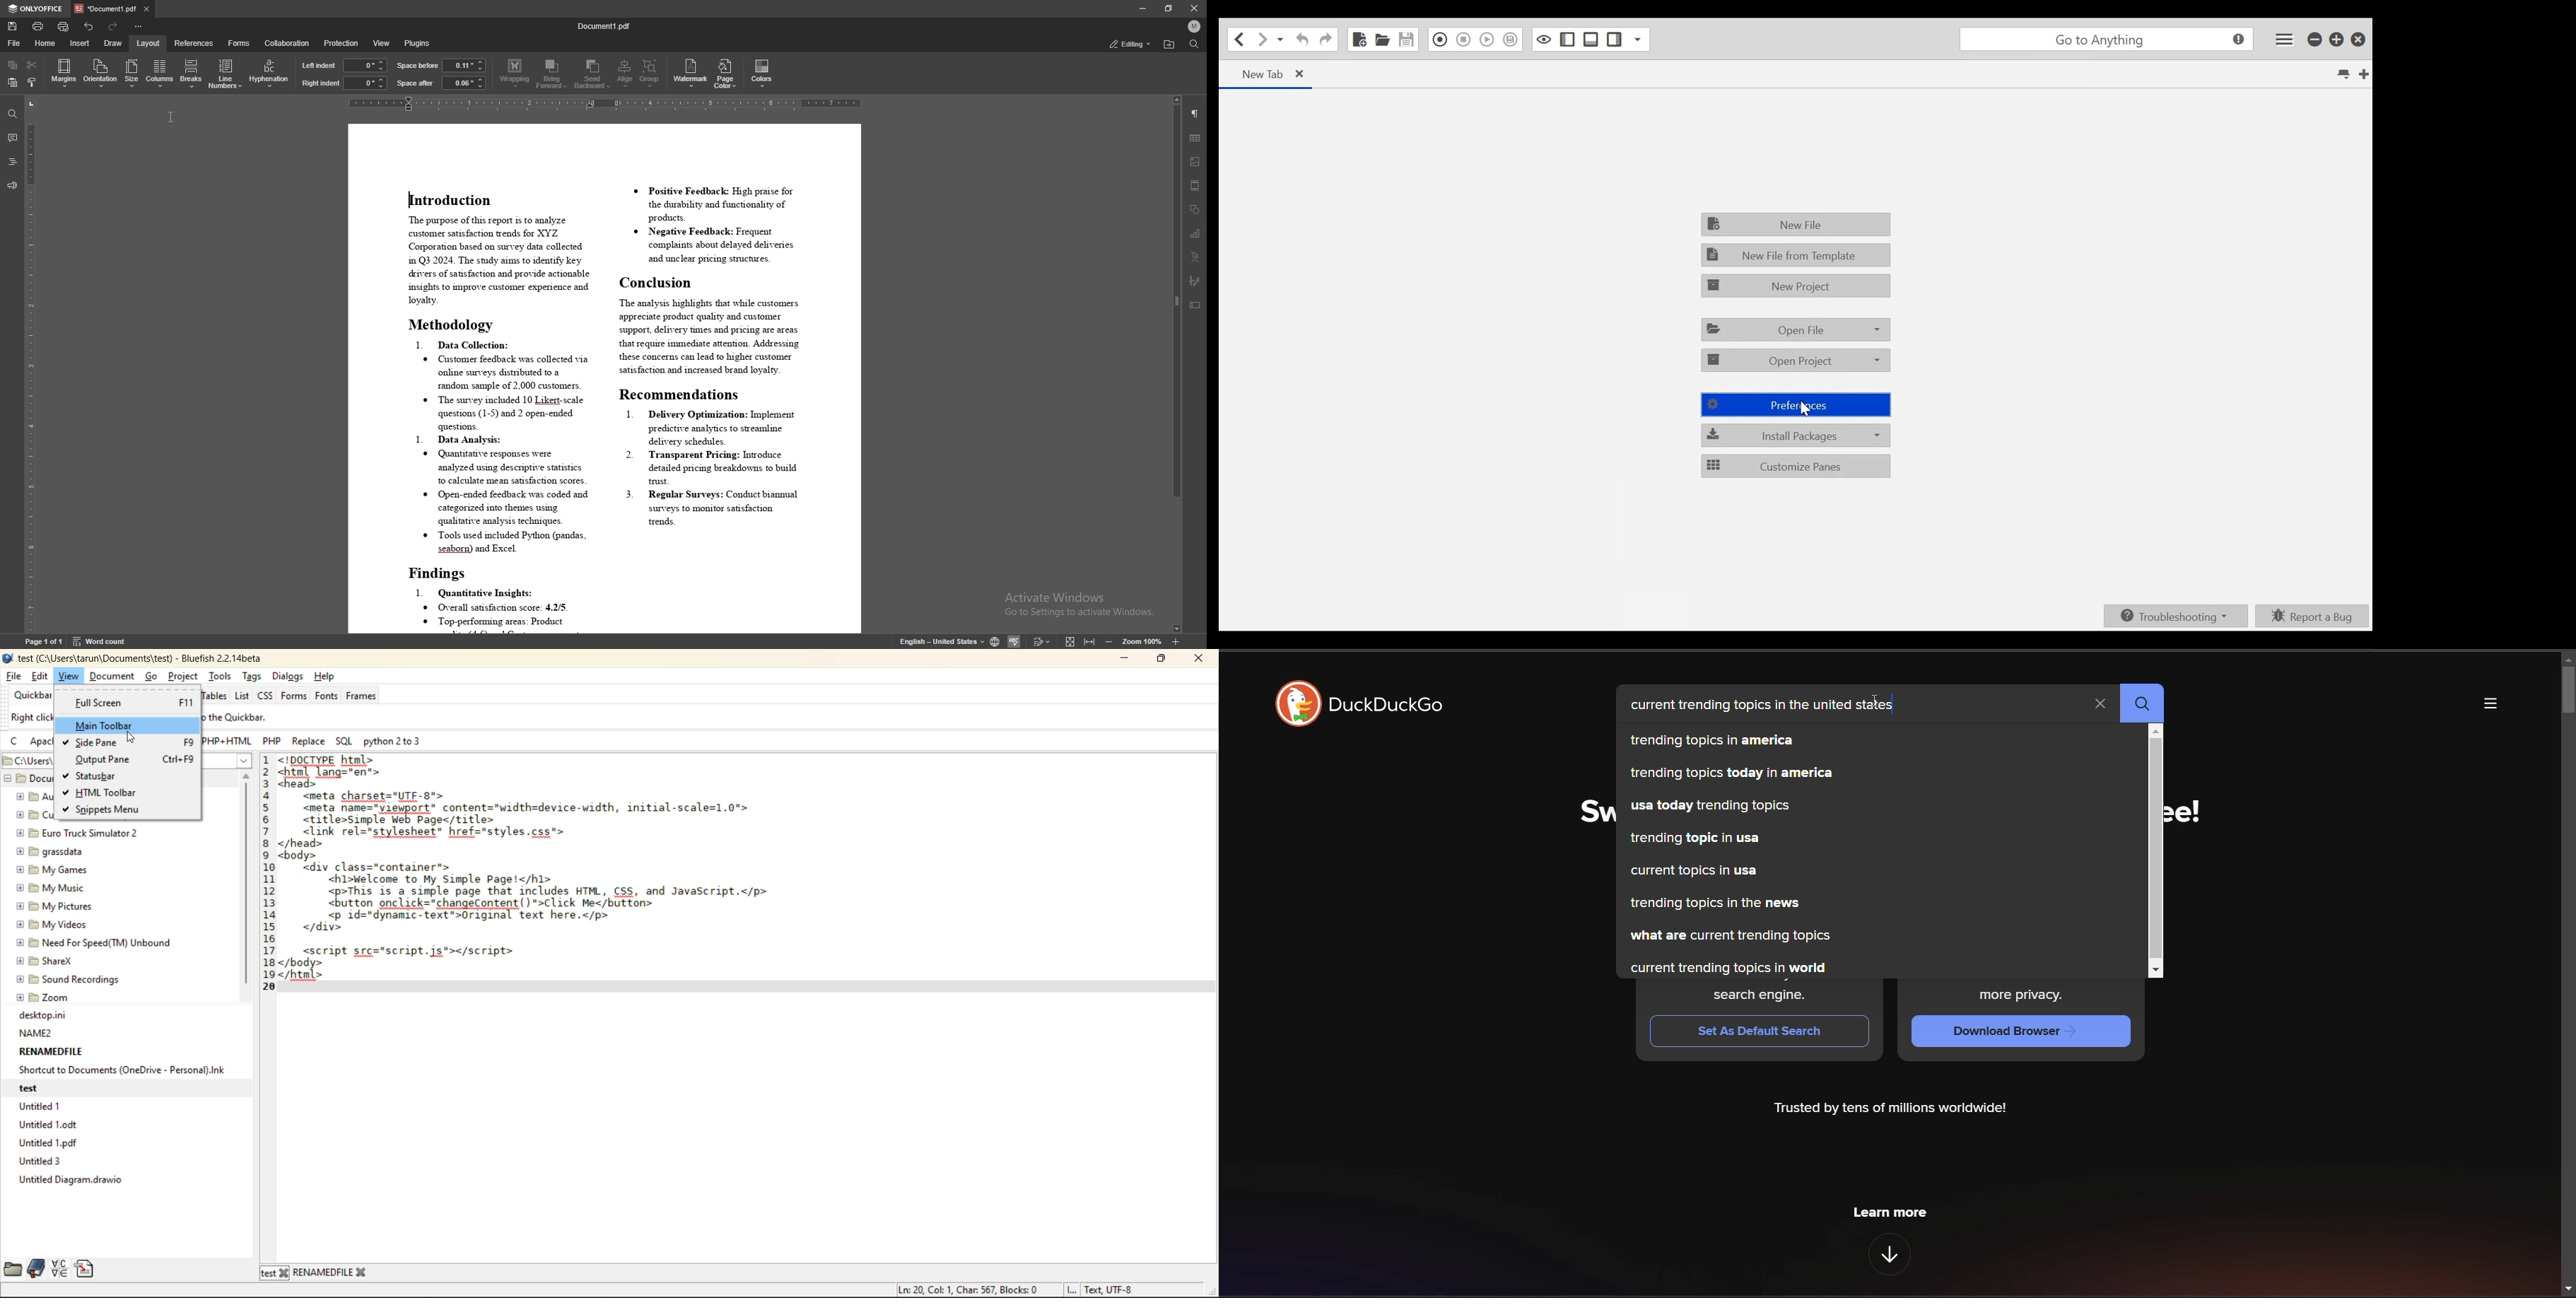 This screenshot has height=1316, width=2576. Describe the element at coordinates (149, 43) in the screenshot. I see `layout` at that location.